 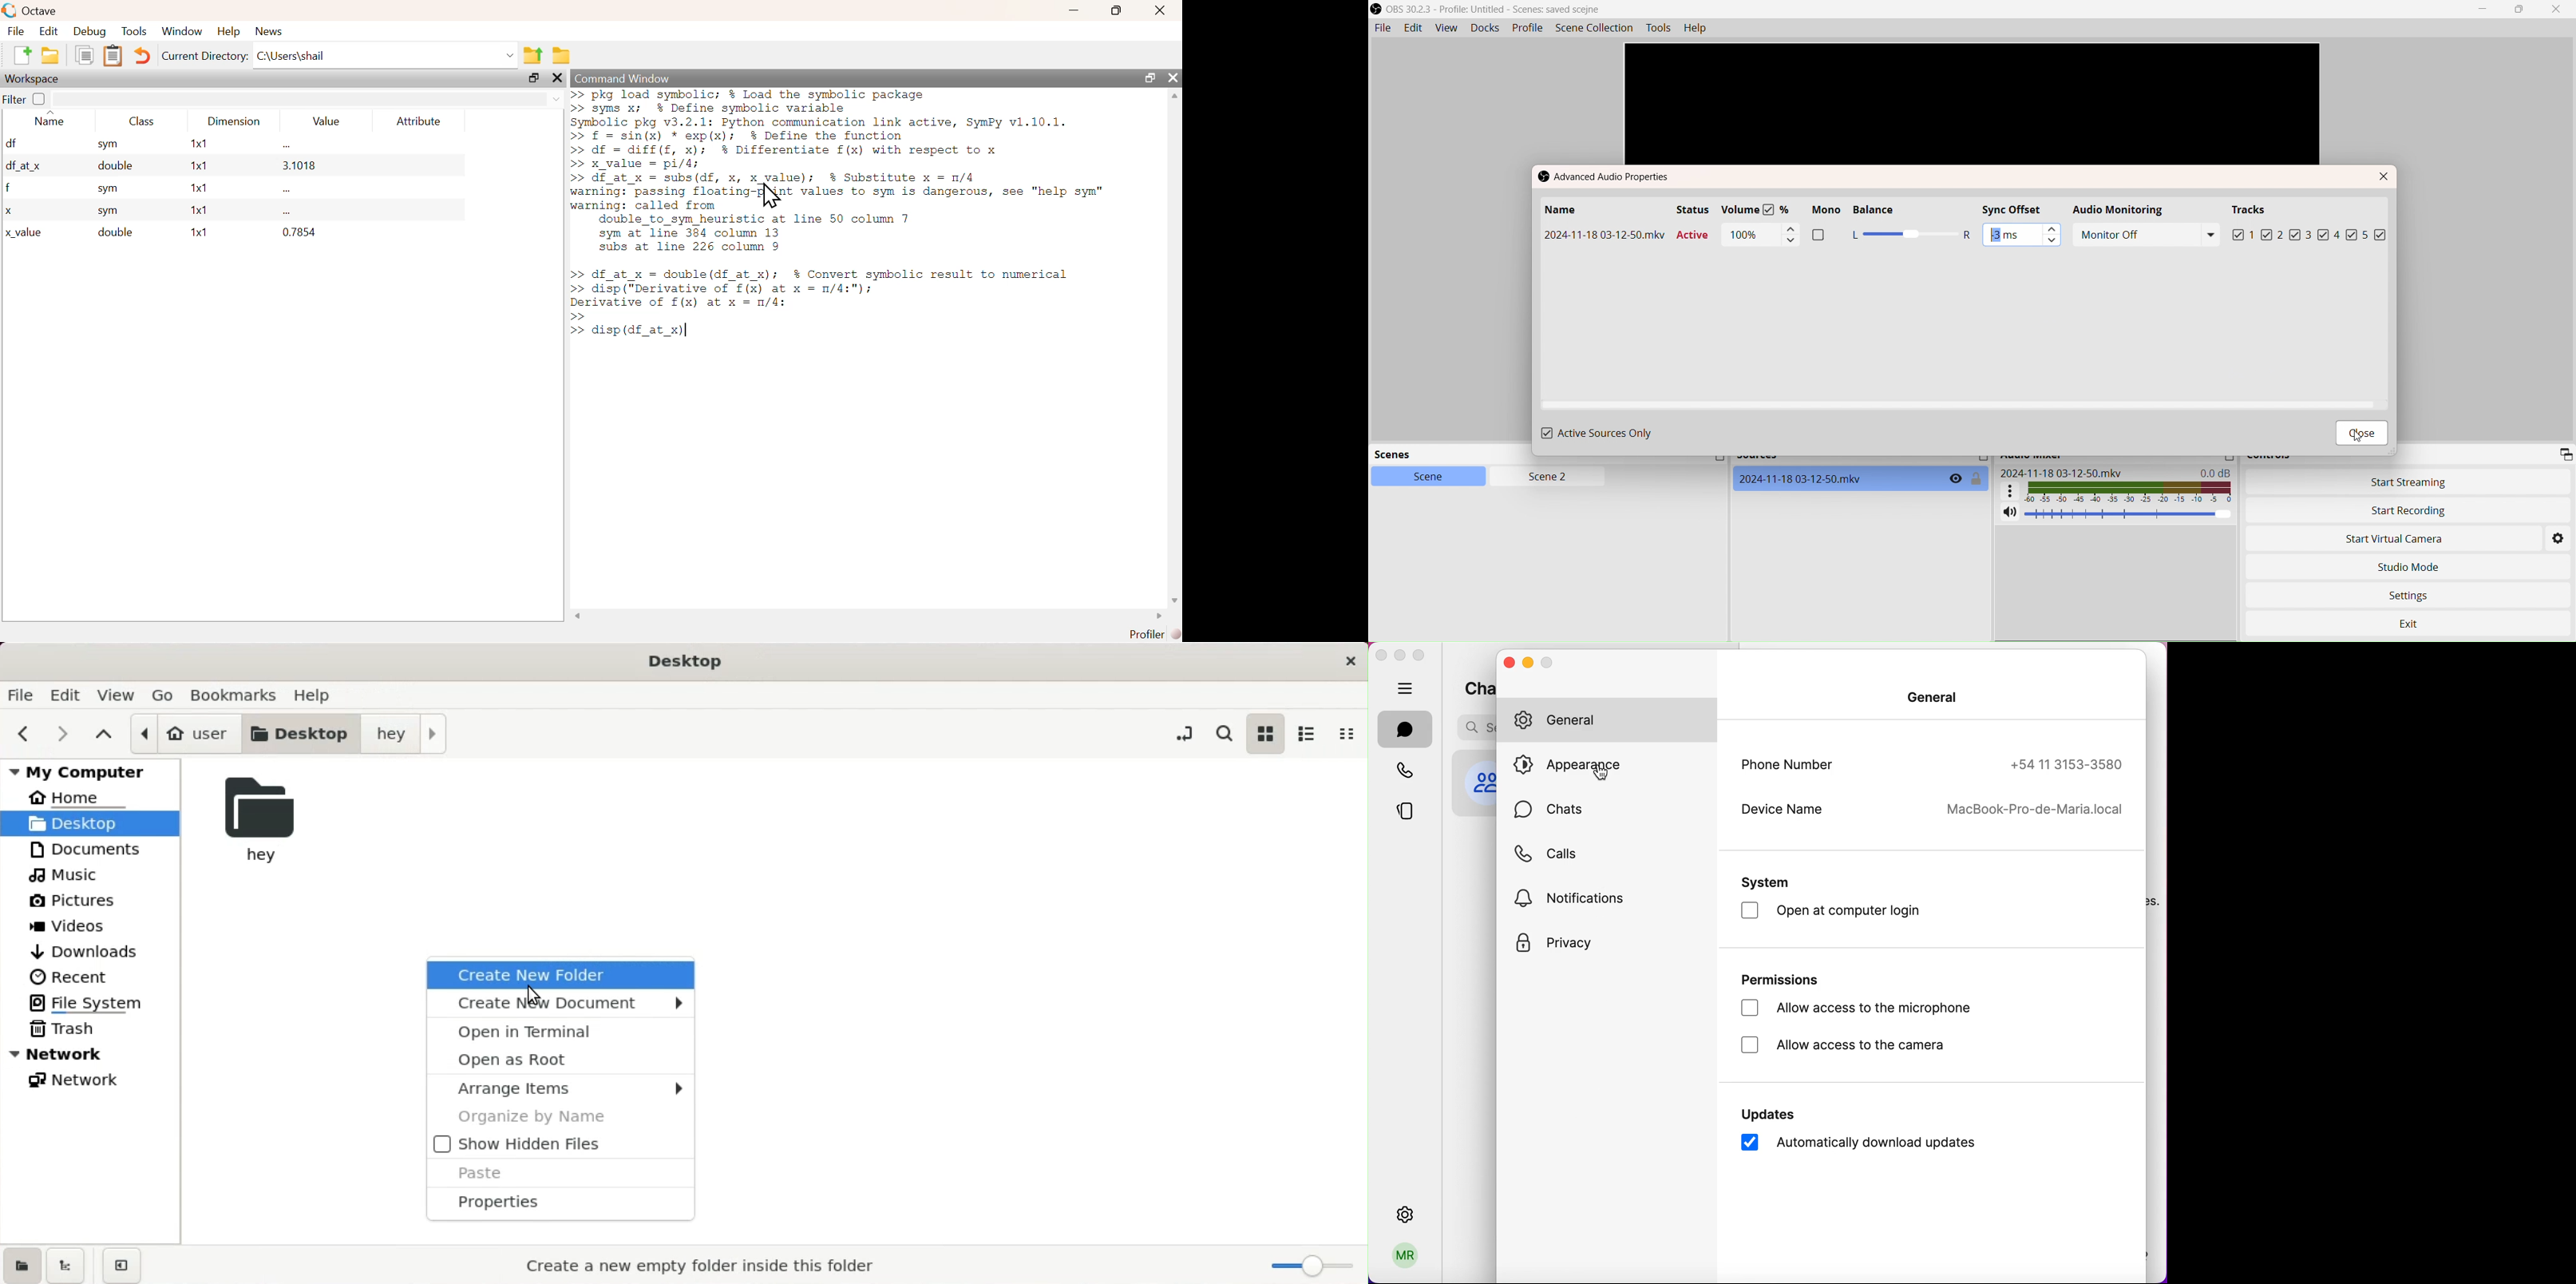 What do you see at coordinates (194, 187) in the screenshot?
I see `1x1` at bounding box center [194, 187].